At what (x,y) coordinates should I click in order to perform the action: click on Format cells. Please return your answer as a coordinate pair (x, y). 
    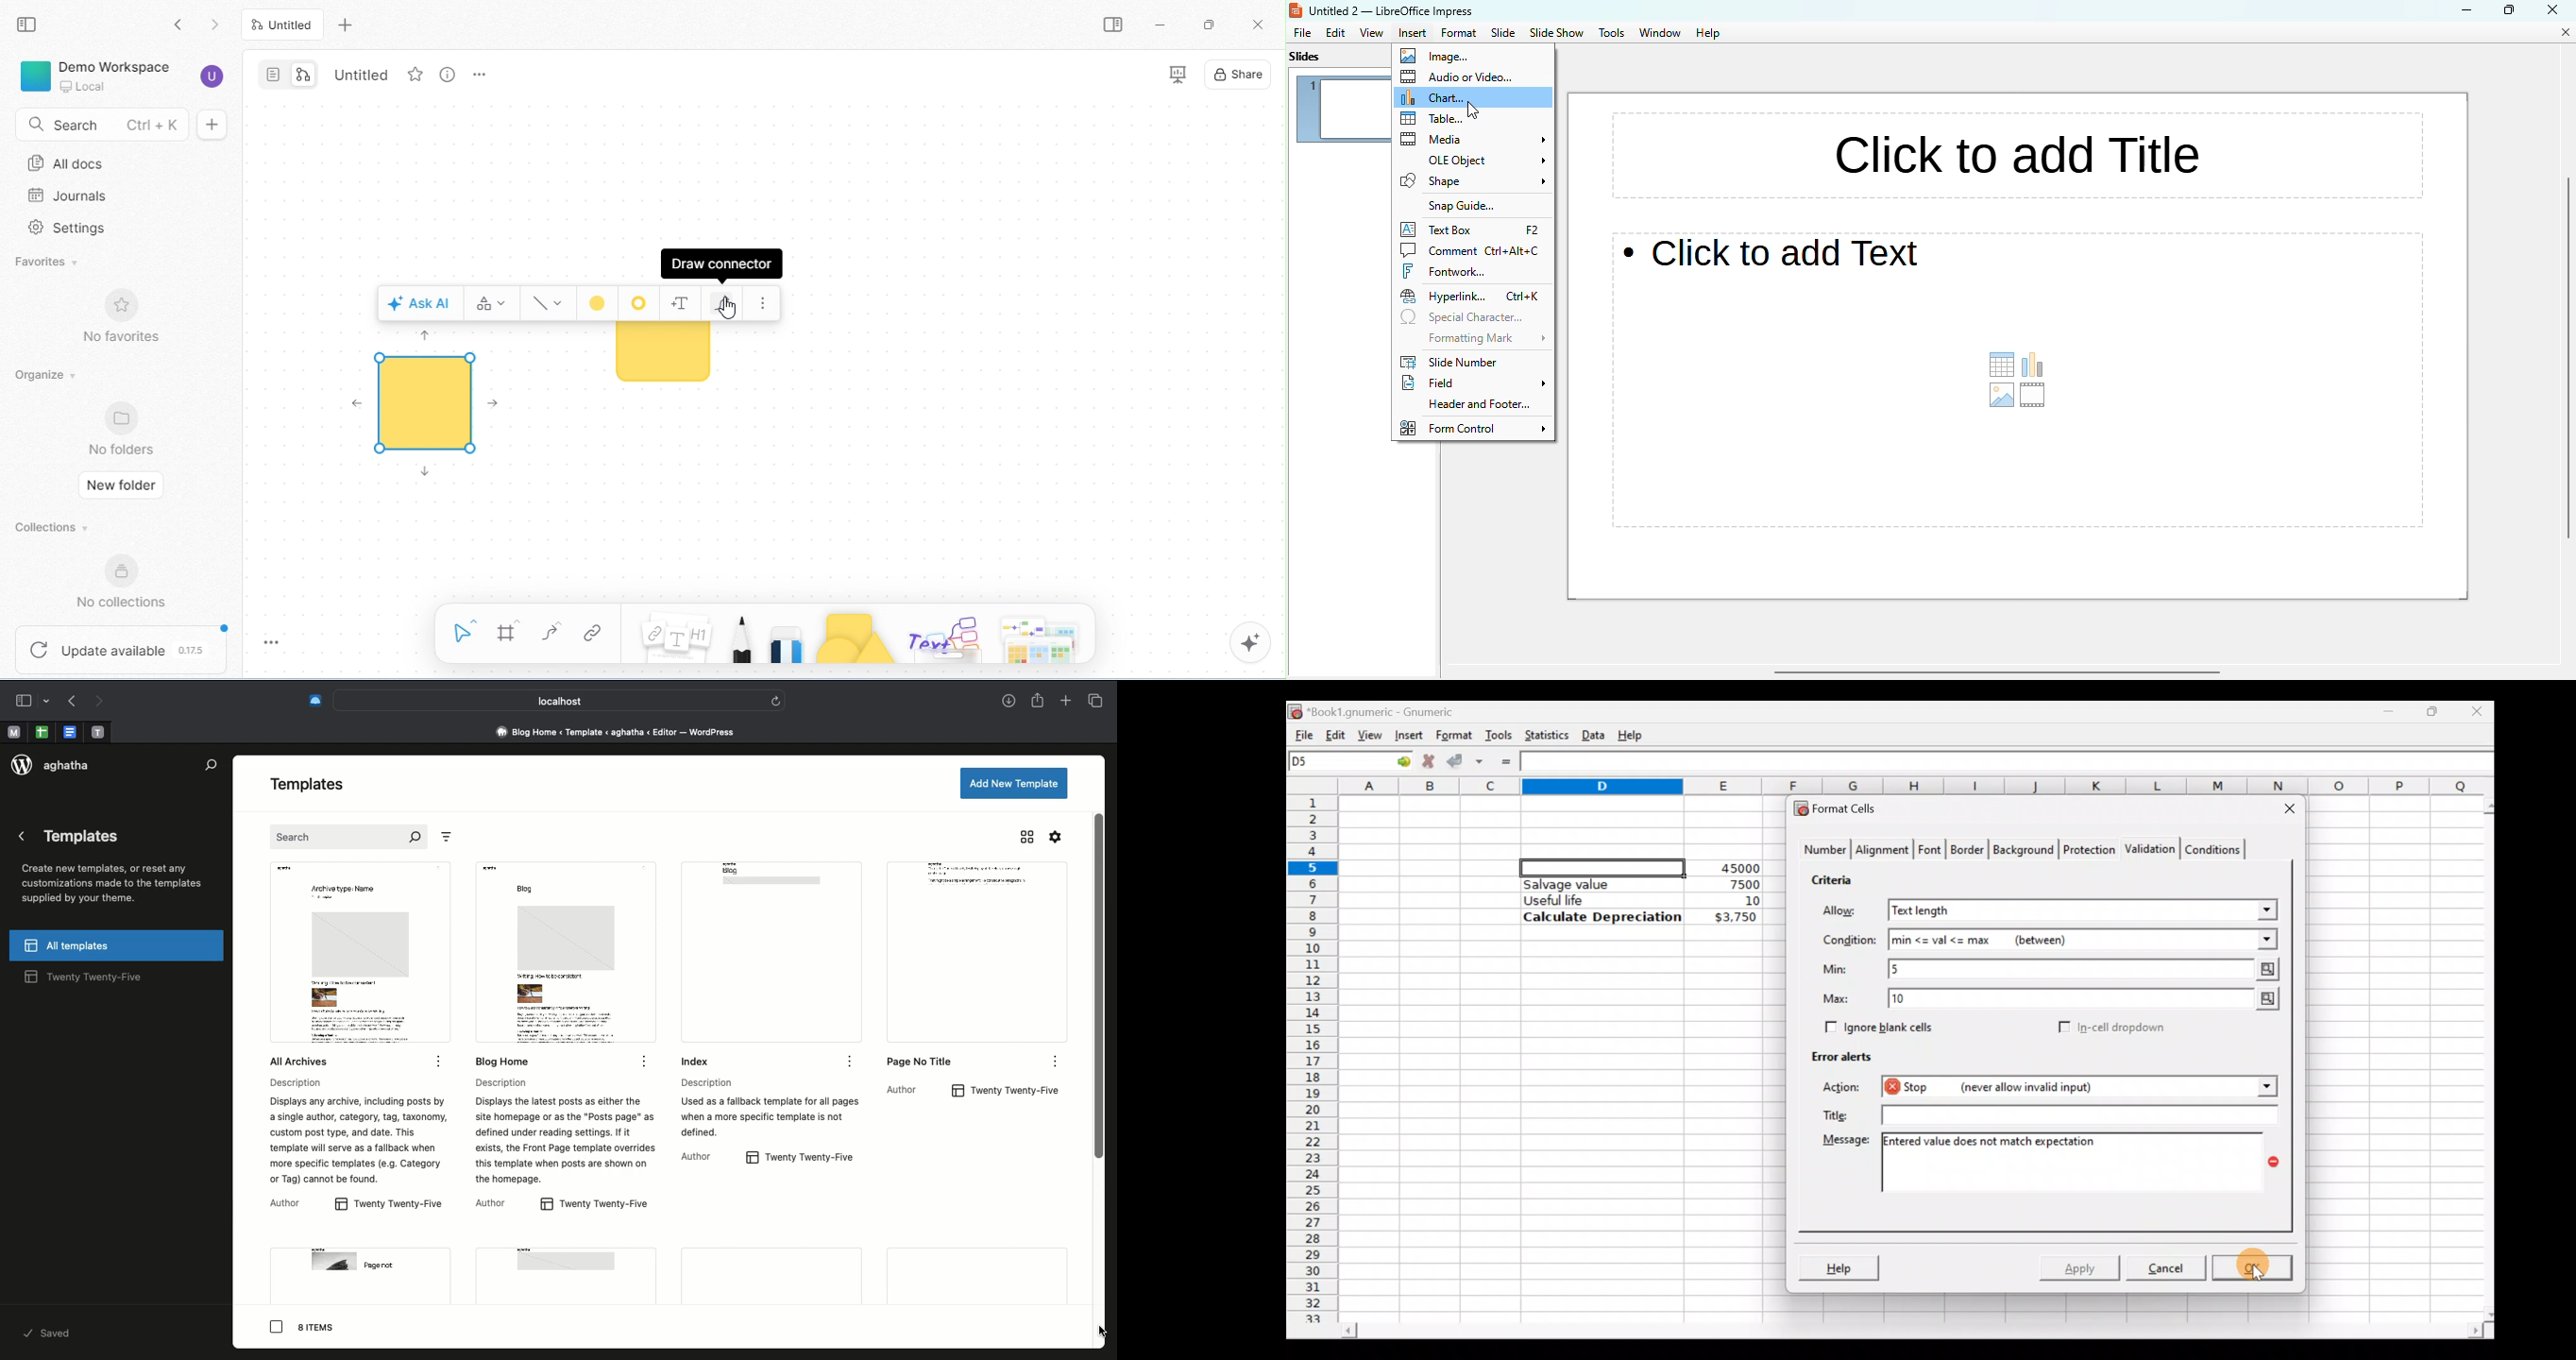
    Looking at the image, I should click on (1842, 806).